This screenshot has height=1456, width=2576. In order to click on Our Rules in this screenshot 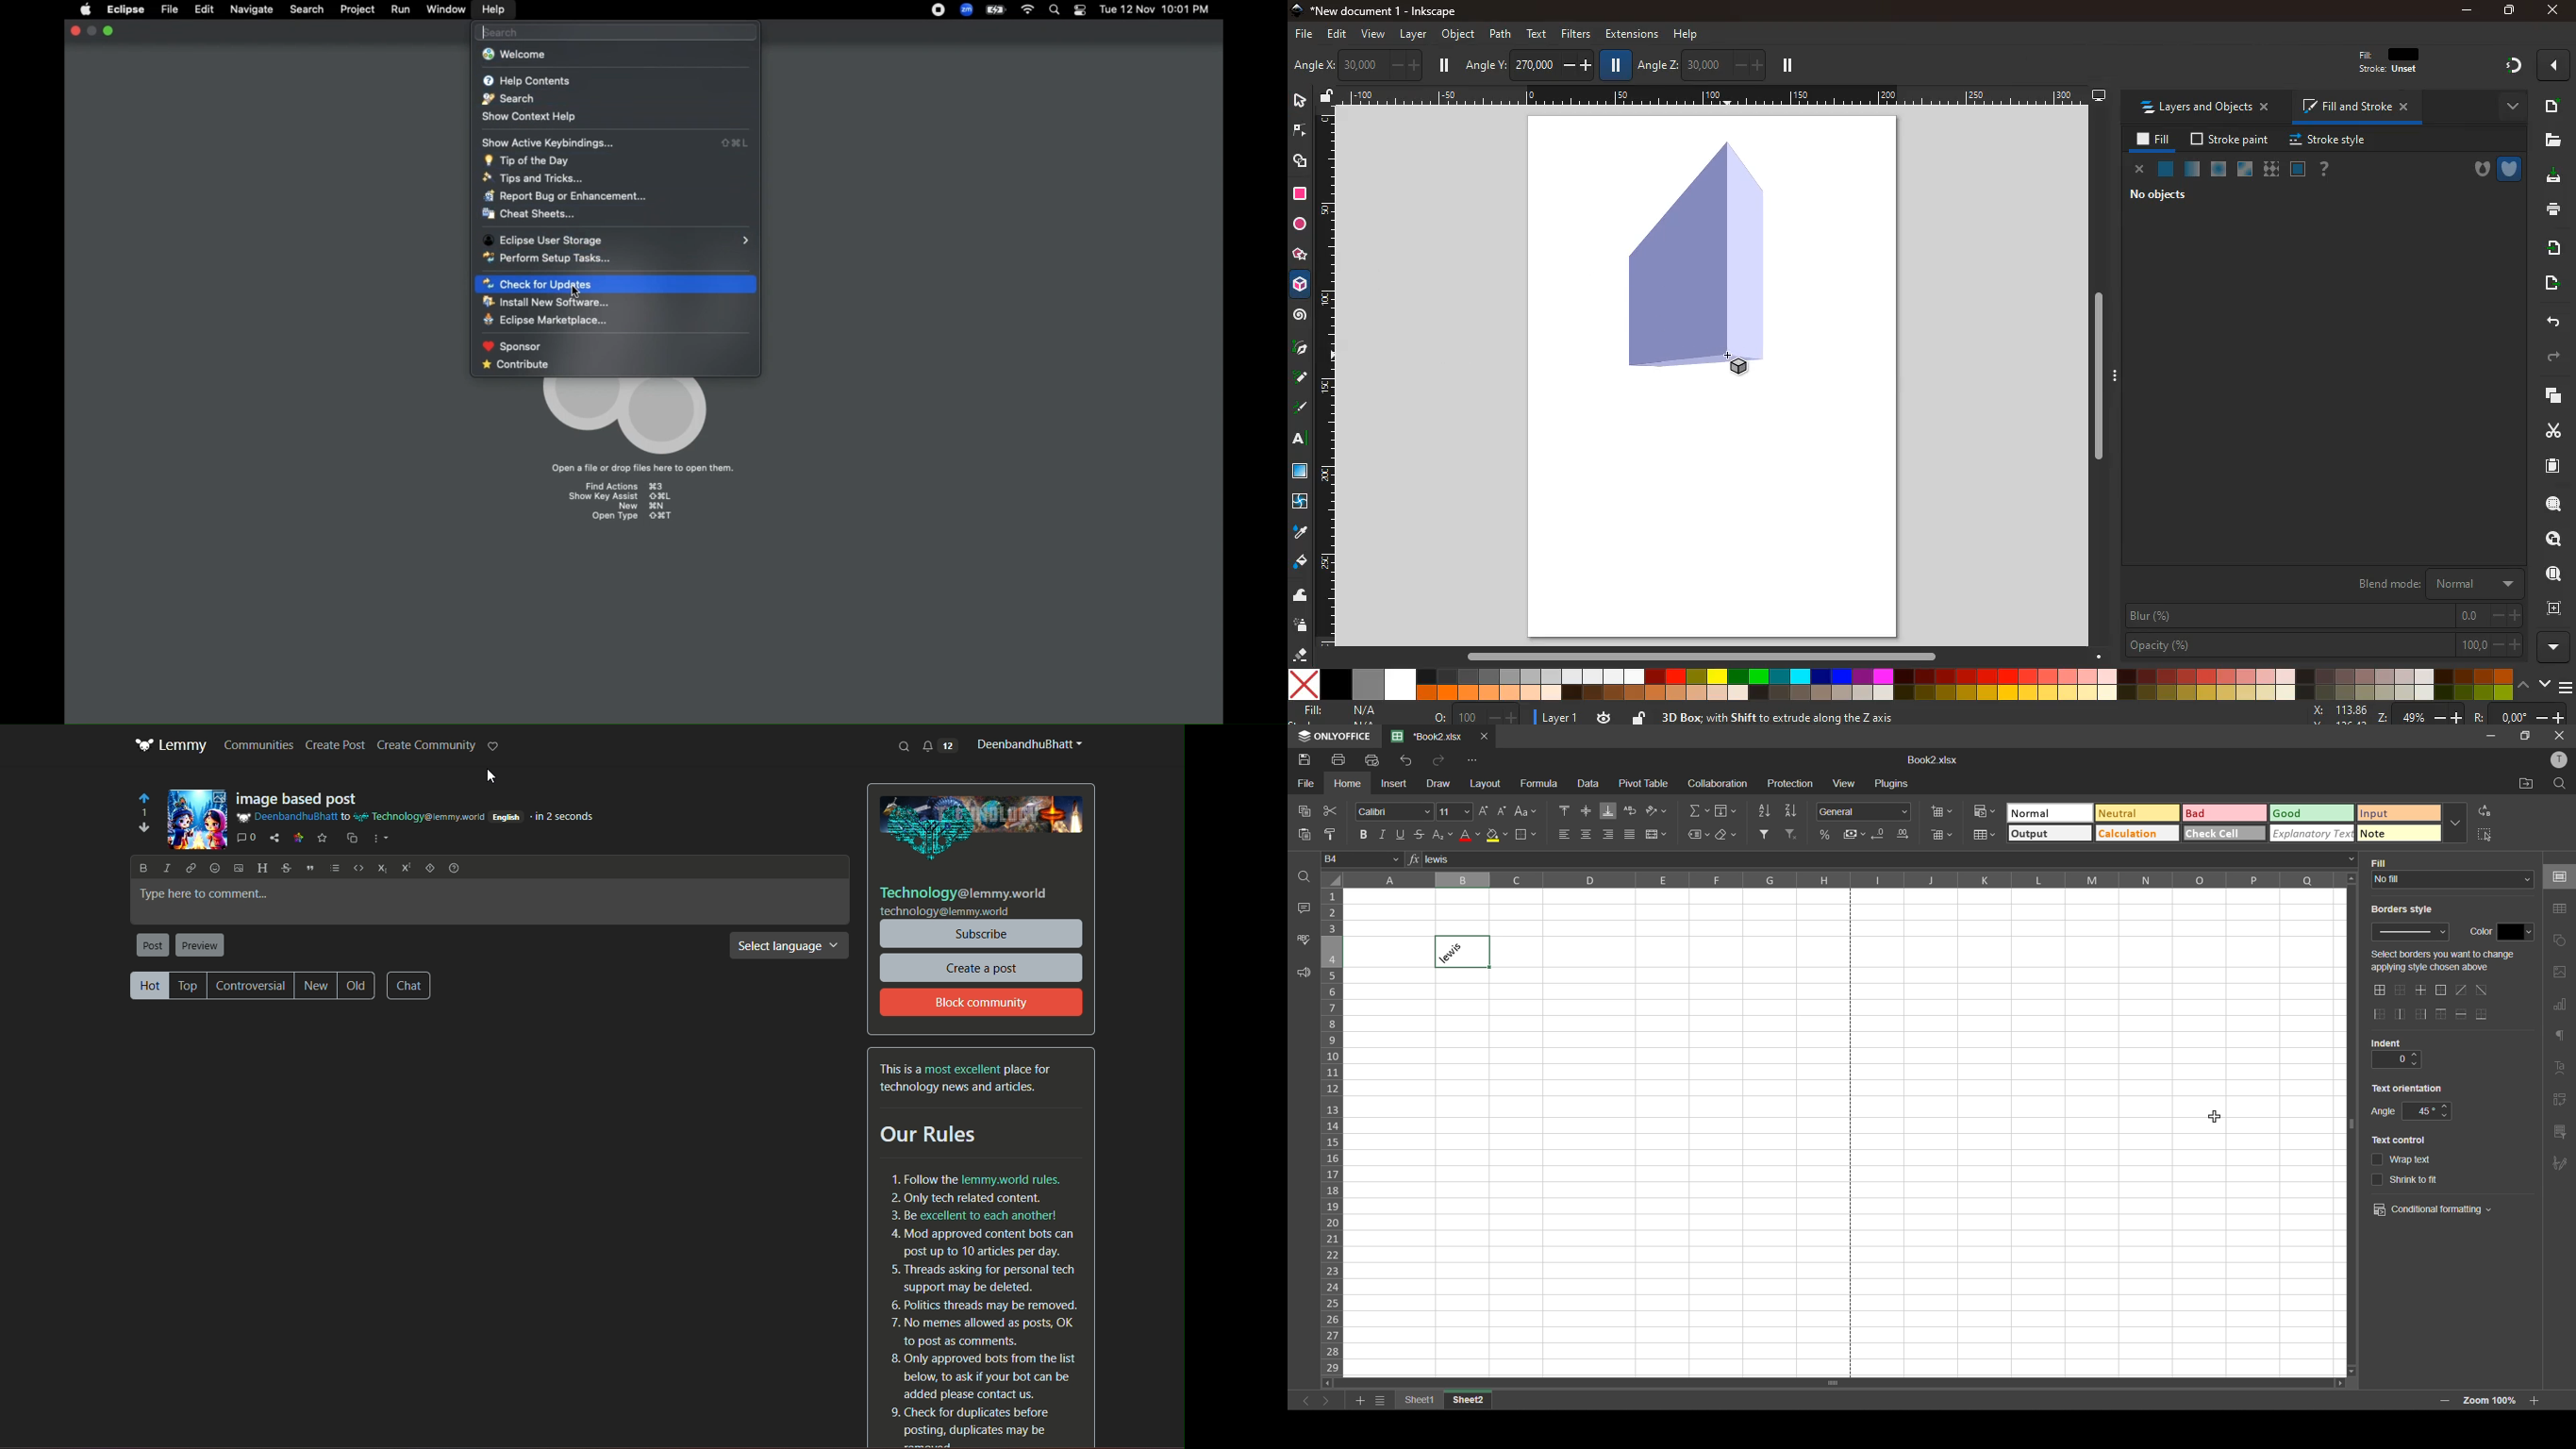, I will do `click(939, 1135)`.